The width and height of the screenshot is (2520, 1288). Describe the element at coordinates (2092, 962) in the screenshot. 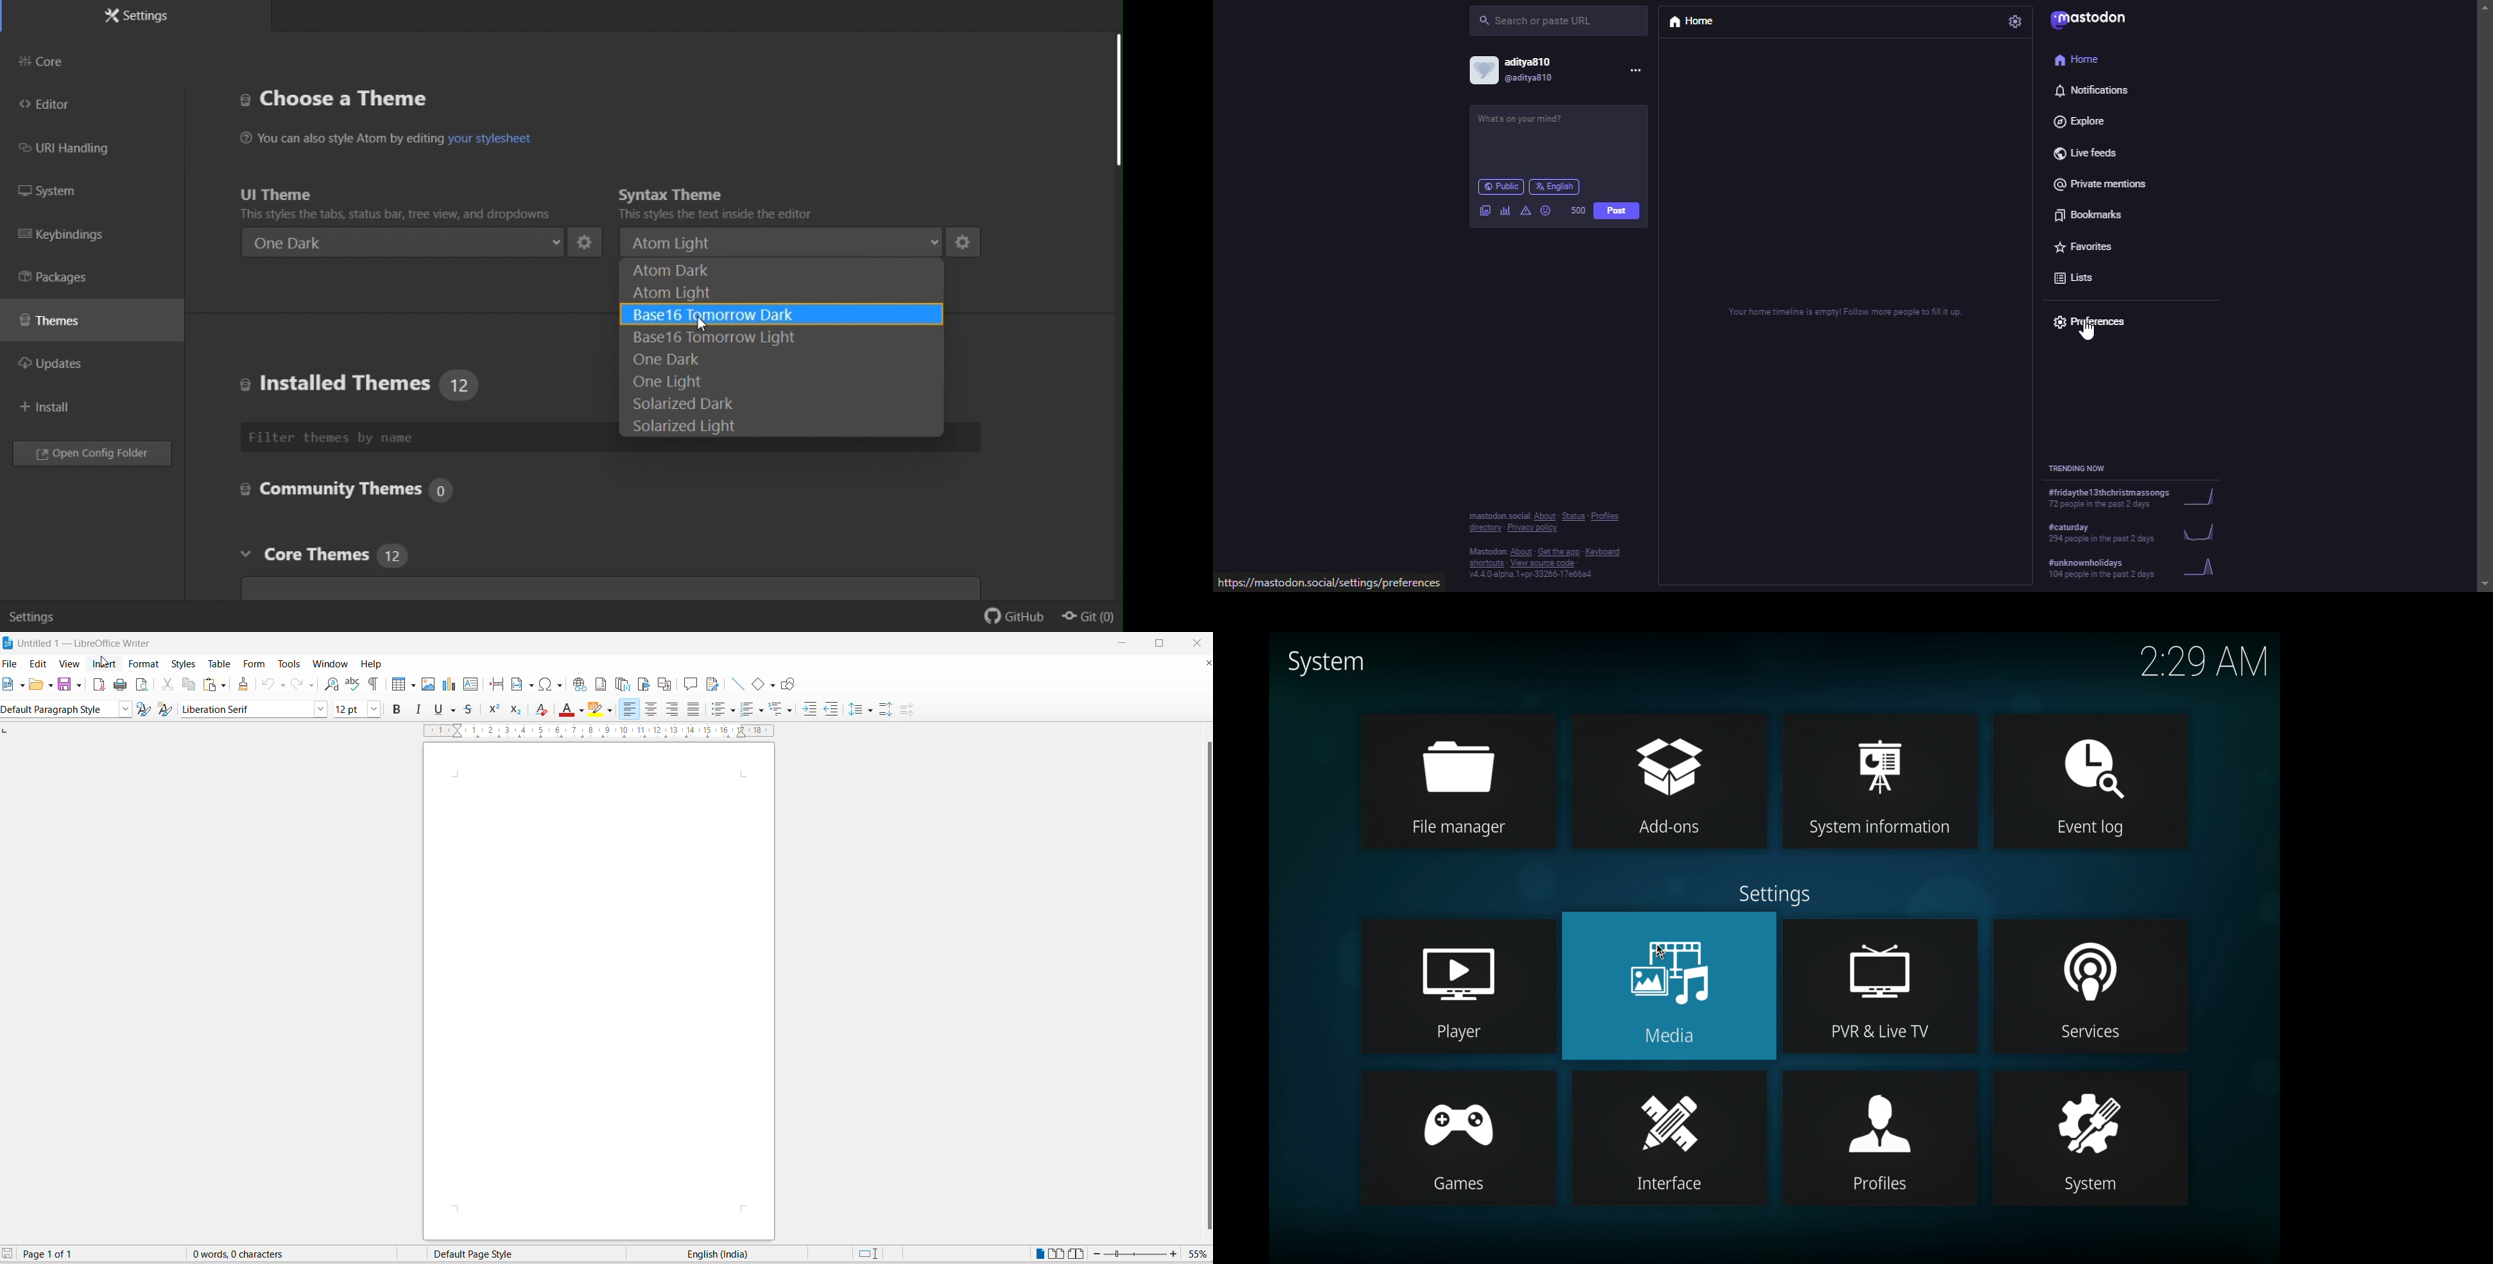

I see `services` at that location.